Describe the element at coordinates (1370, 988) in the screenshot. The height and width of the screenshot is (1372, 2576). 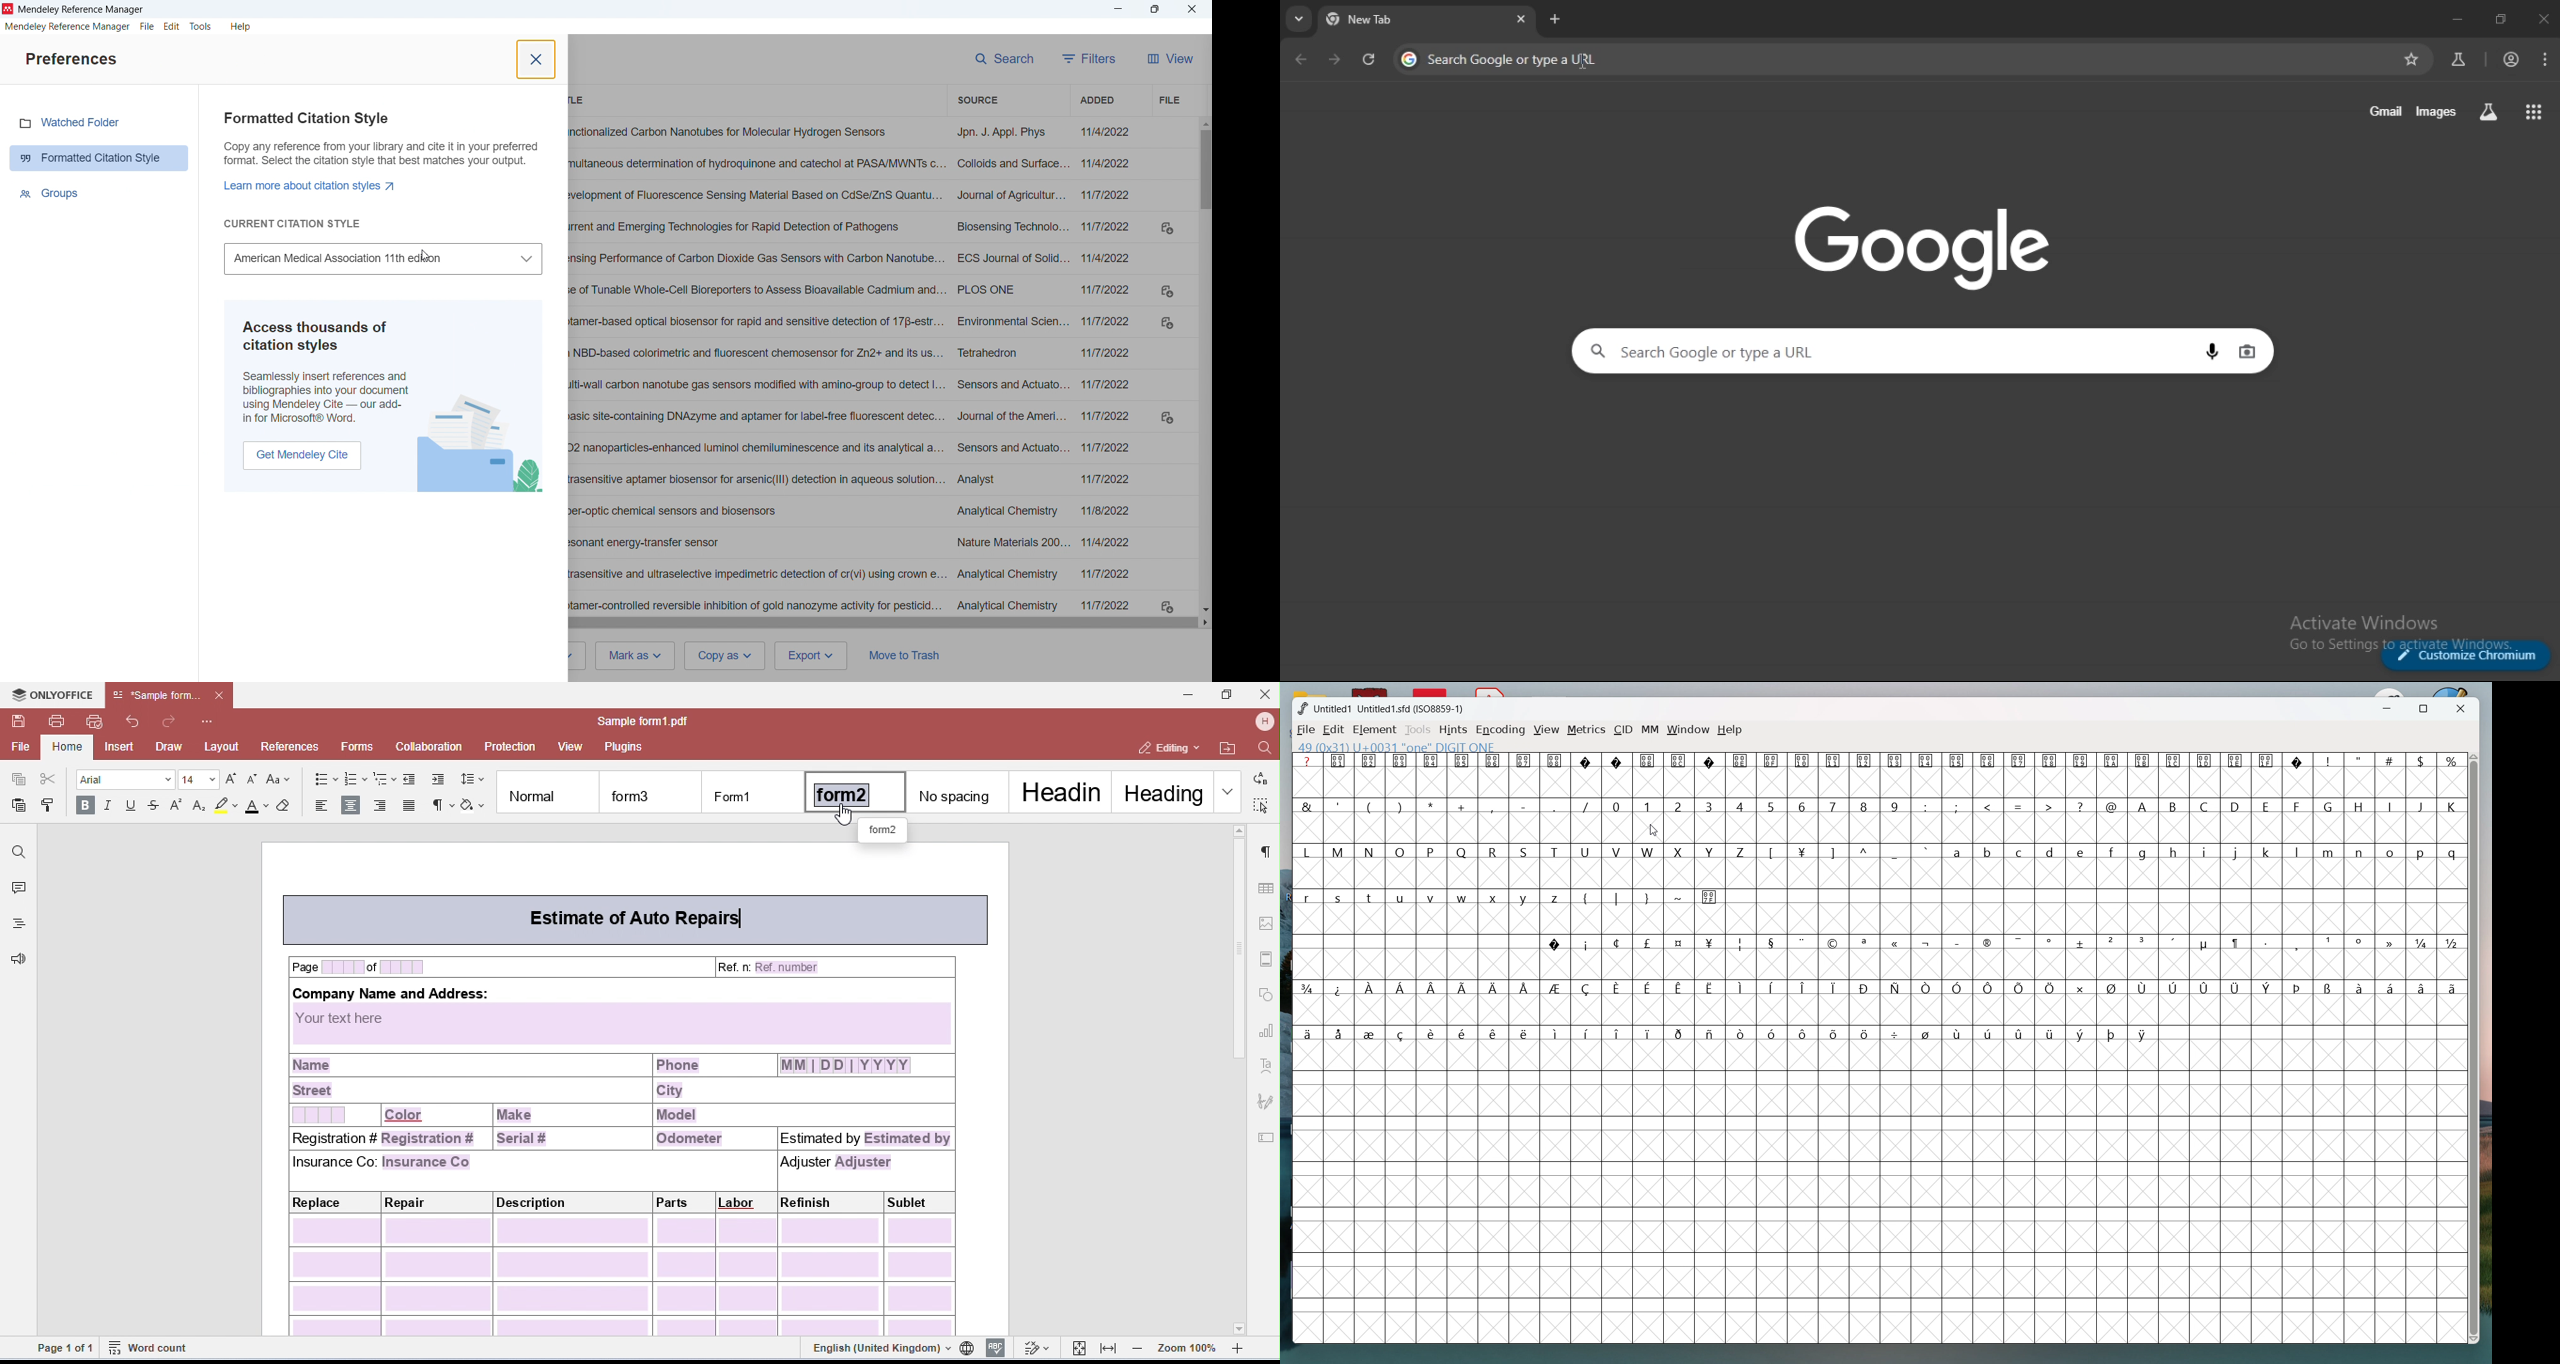
I see `symbol` at that location.